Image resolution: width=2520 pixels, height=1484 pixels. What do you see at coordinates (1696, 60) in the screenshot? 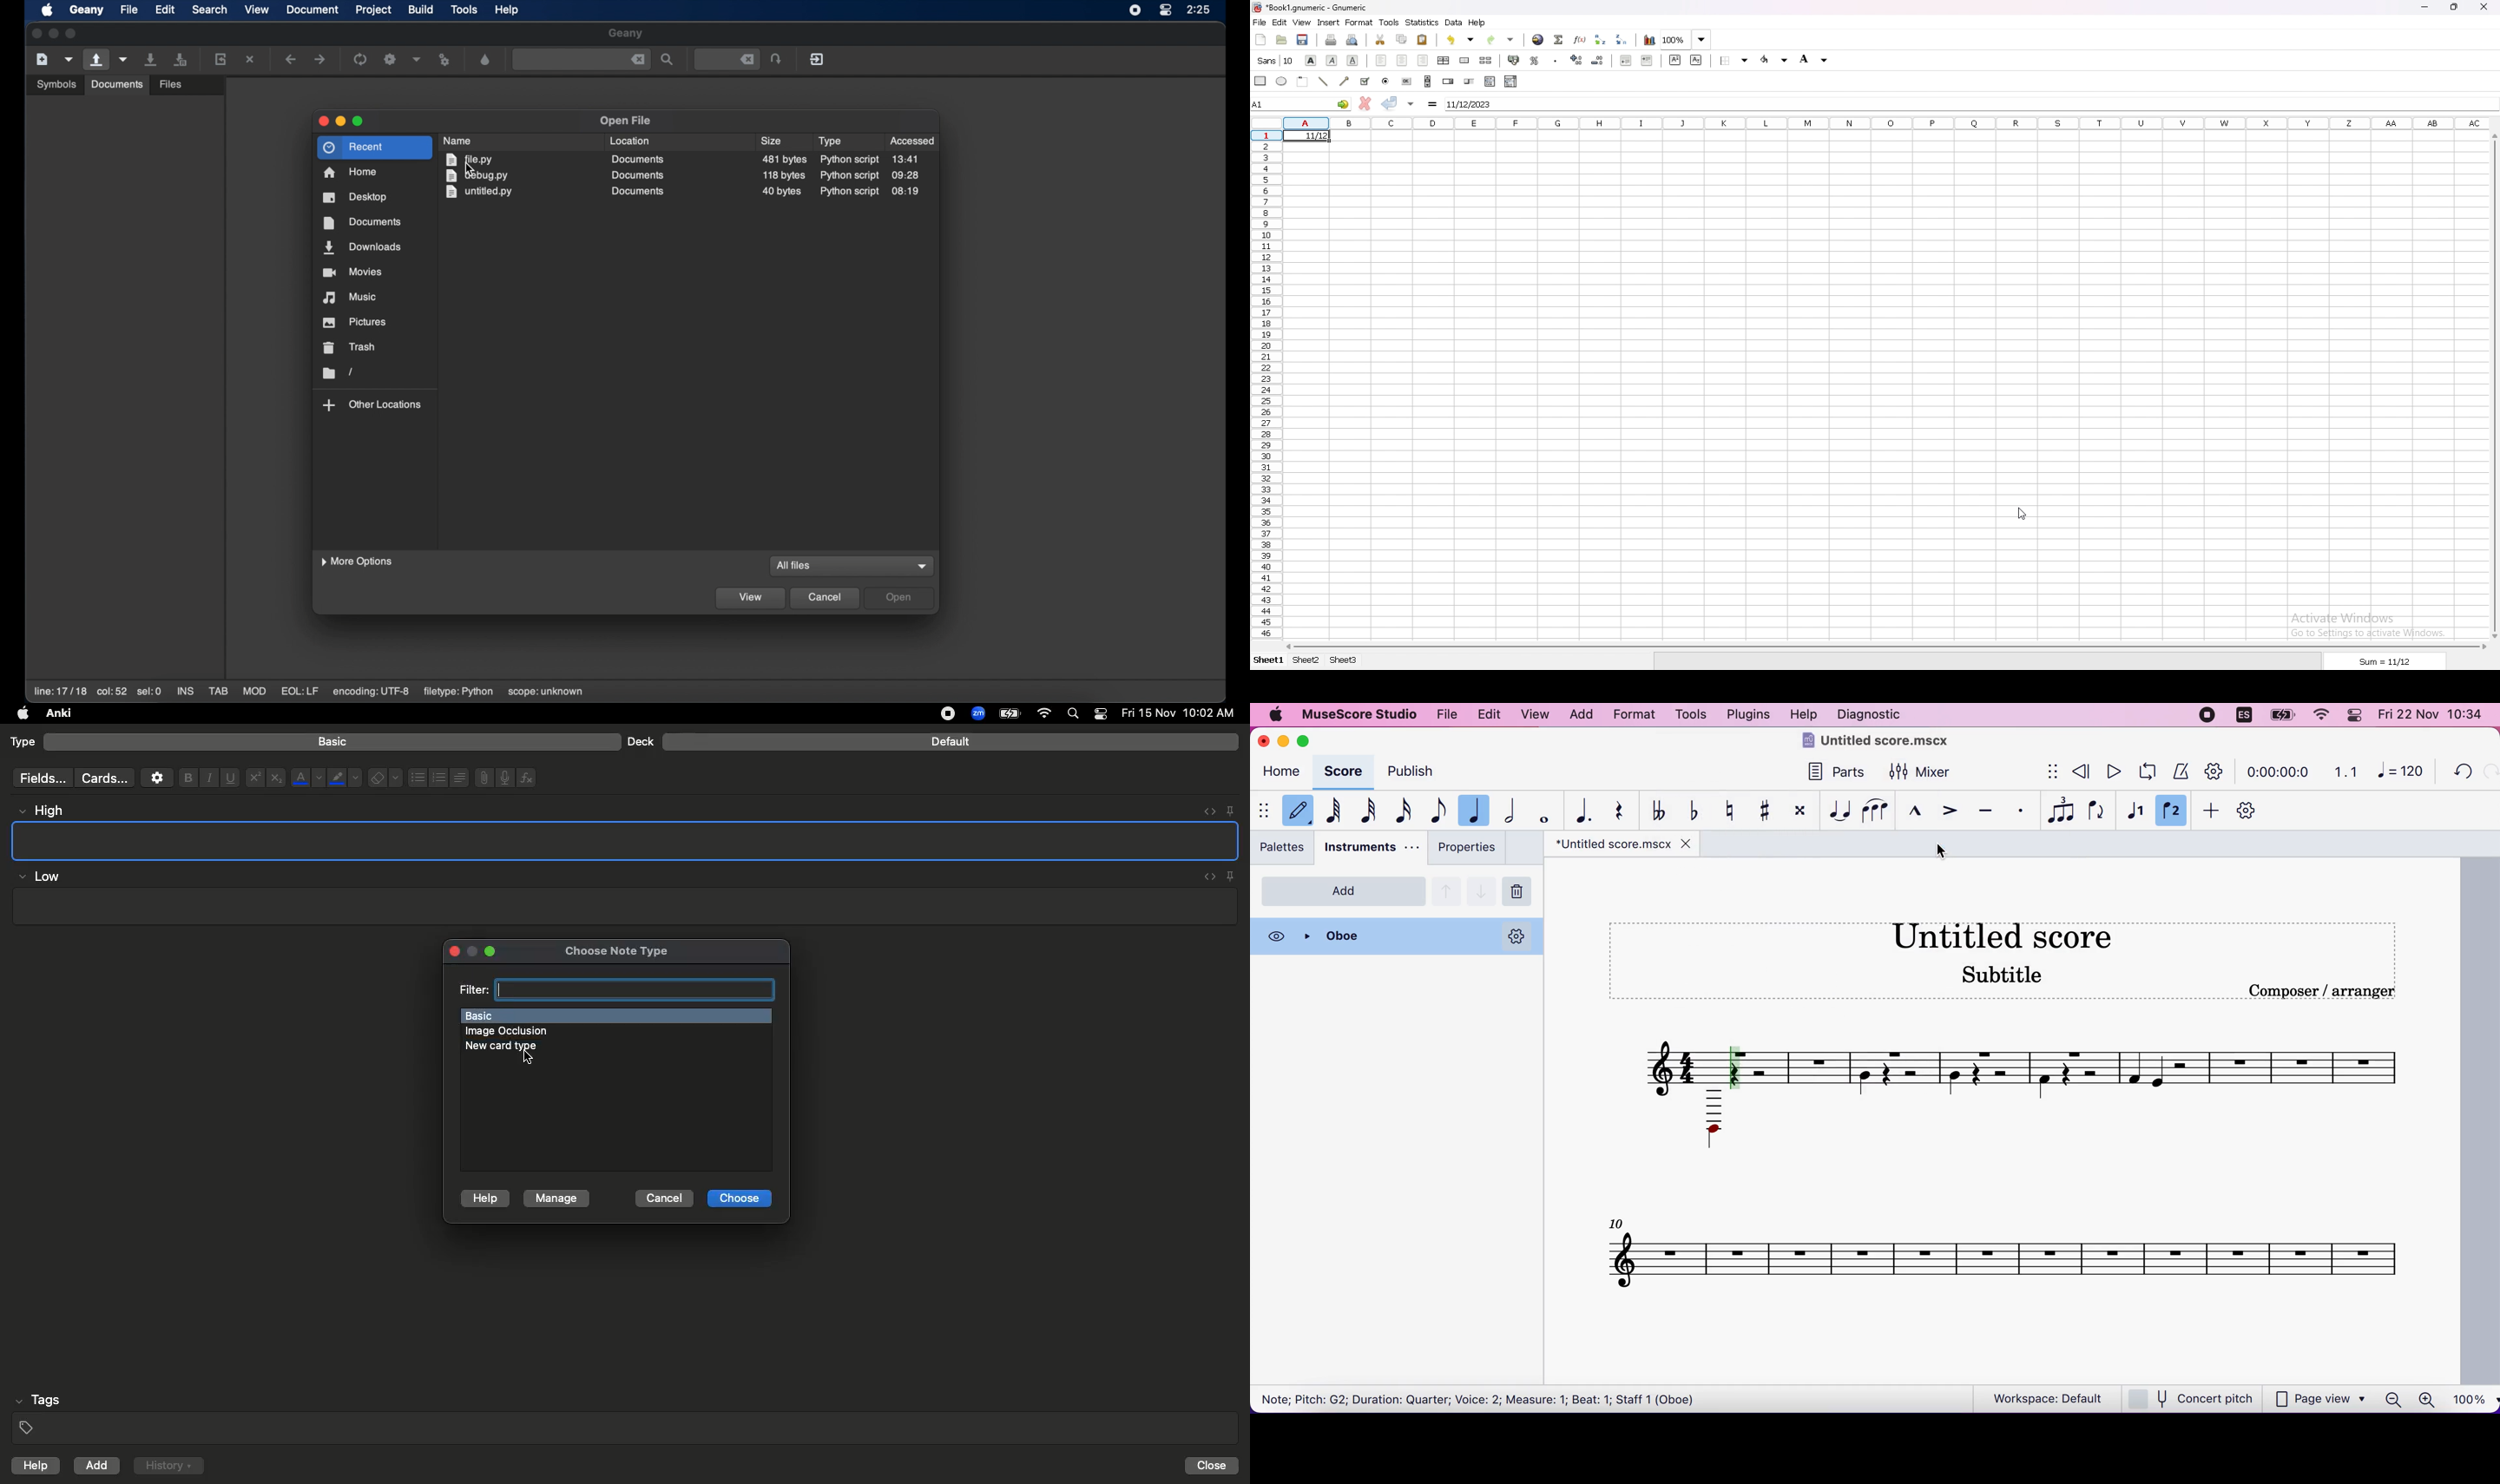
I see `subscript` at bounding box center [1696, 60].